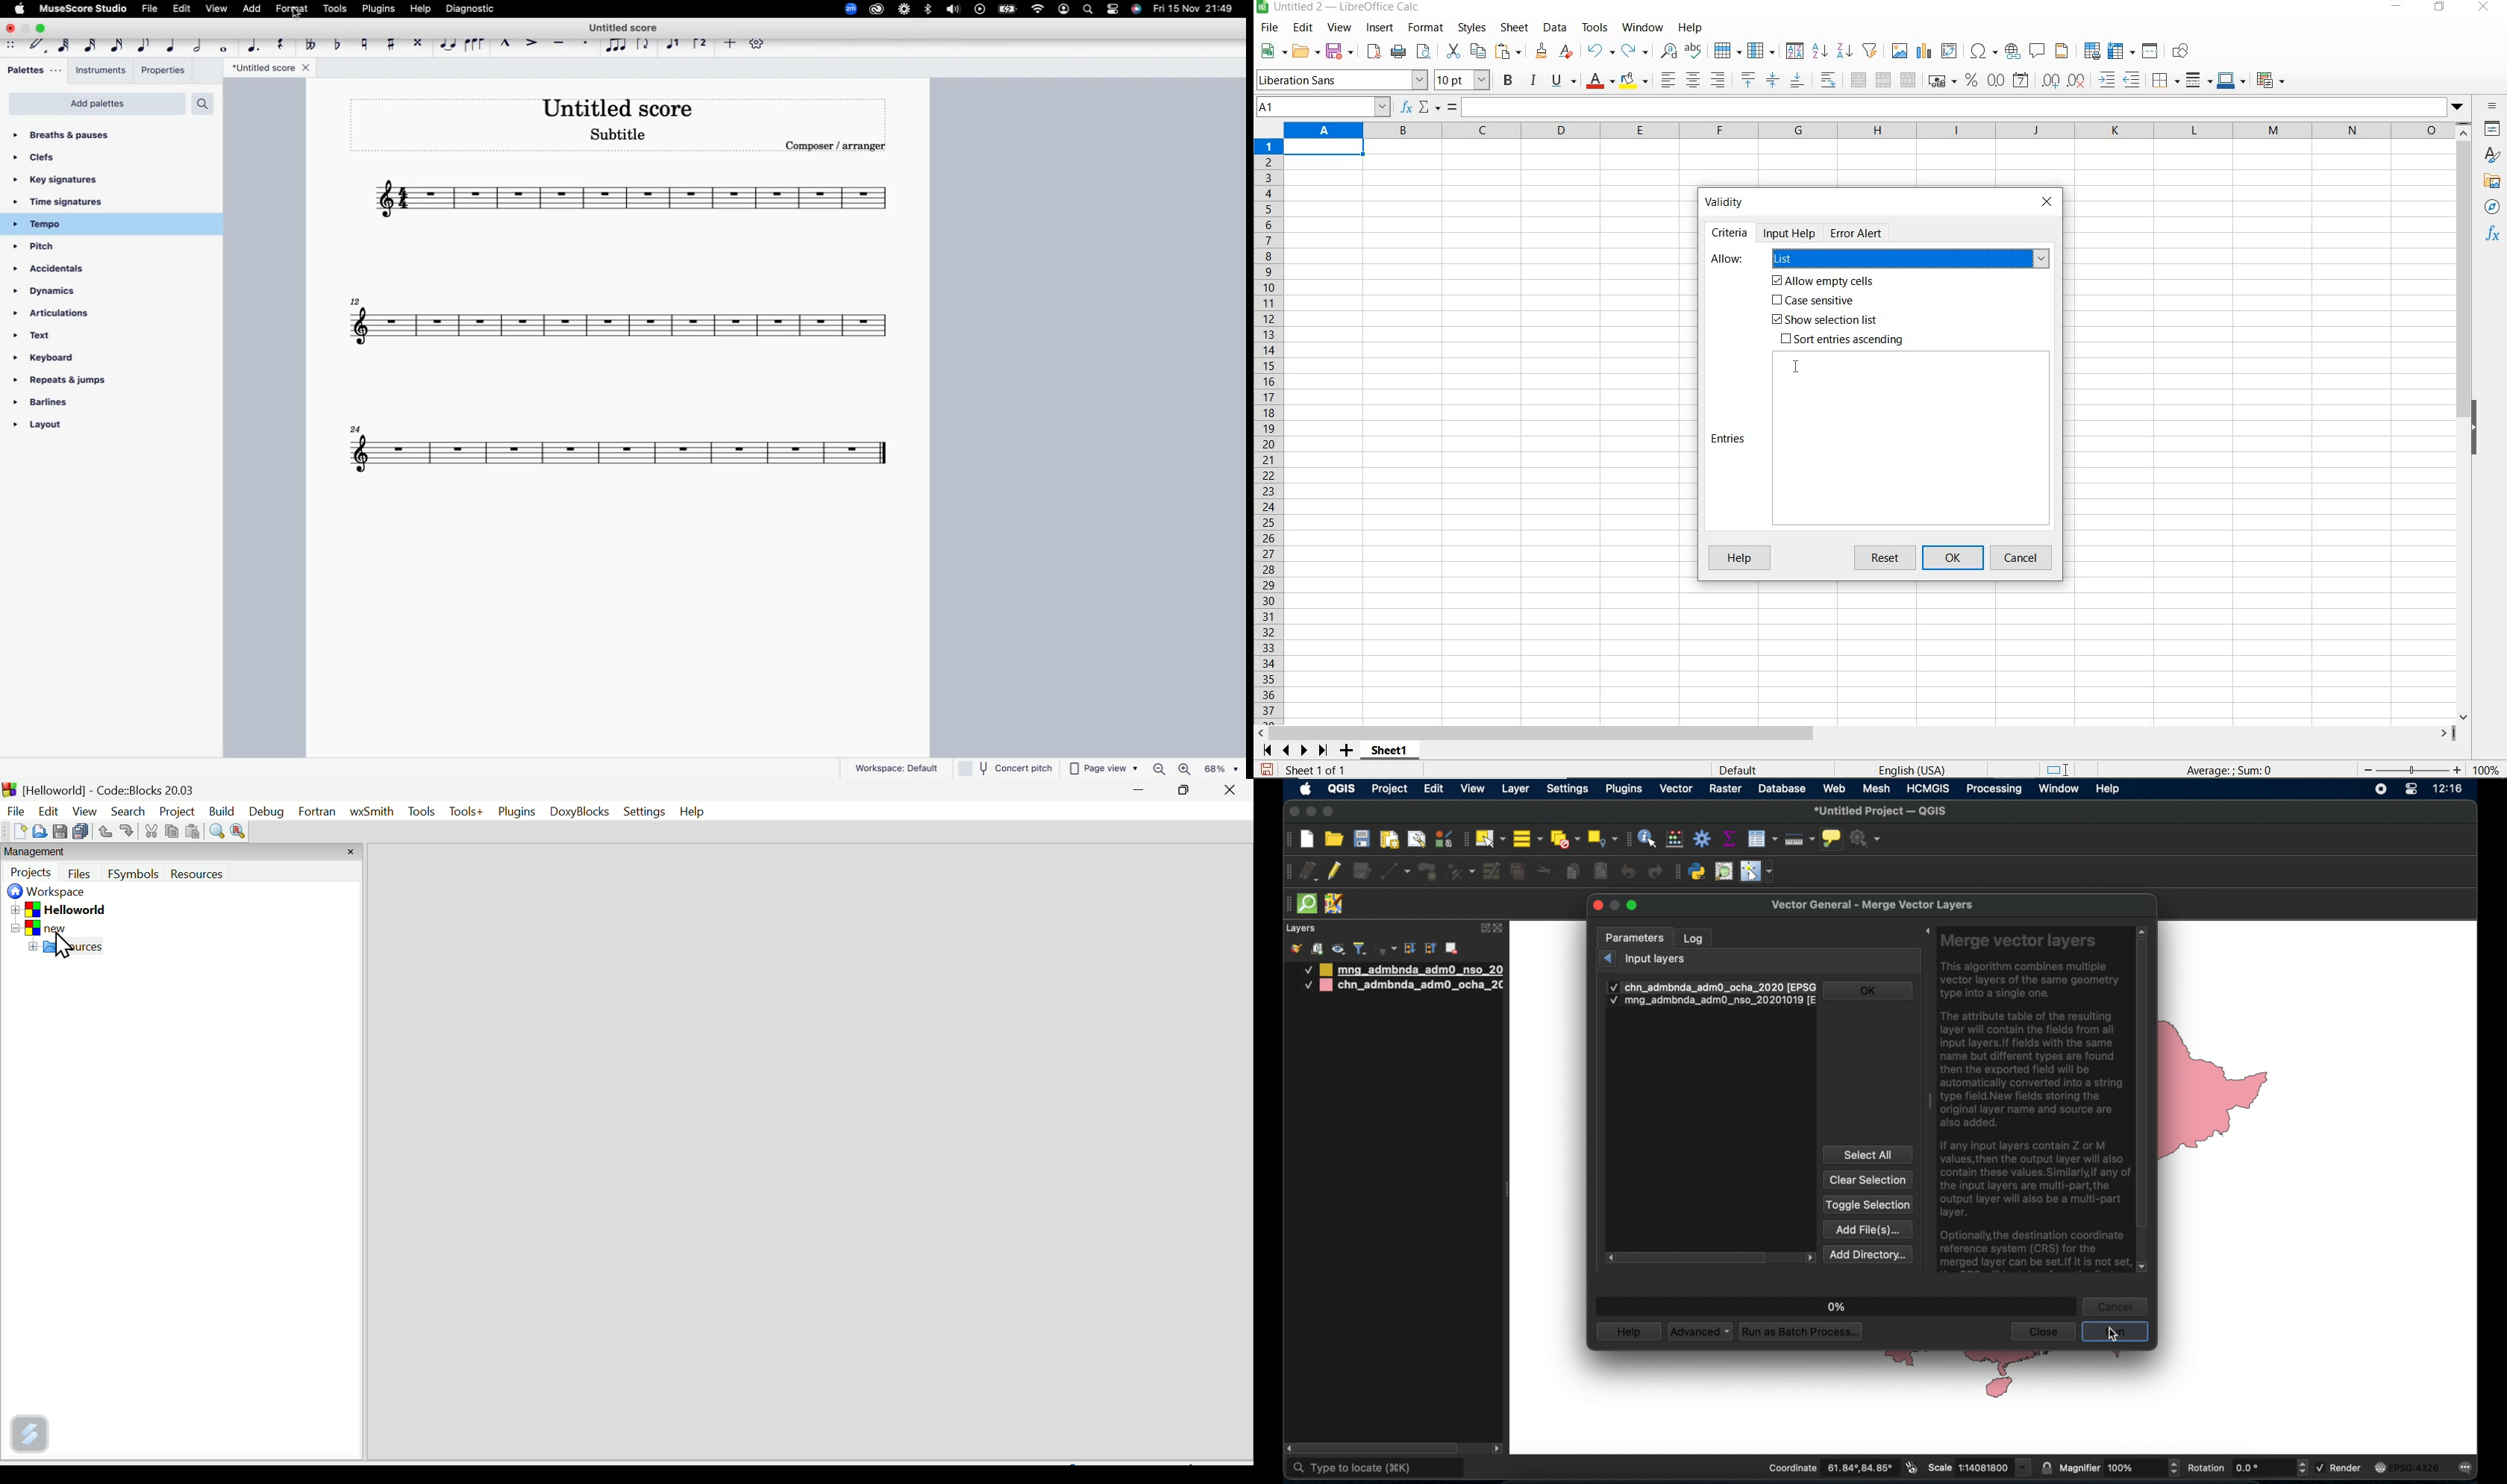 This screenshot has width=2520, height=1484. Describe the element at coordinates (644, 811) in the screenshot. I see `Settings` at that location.